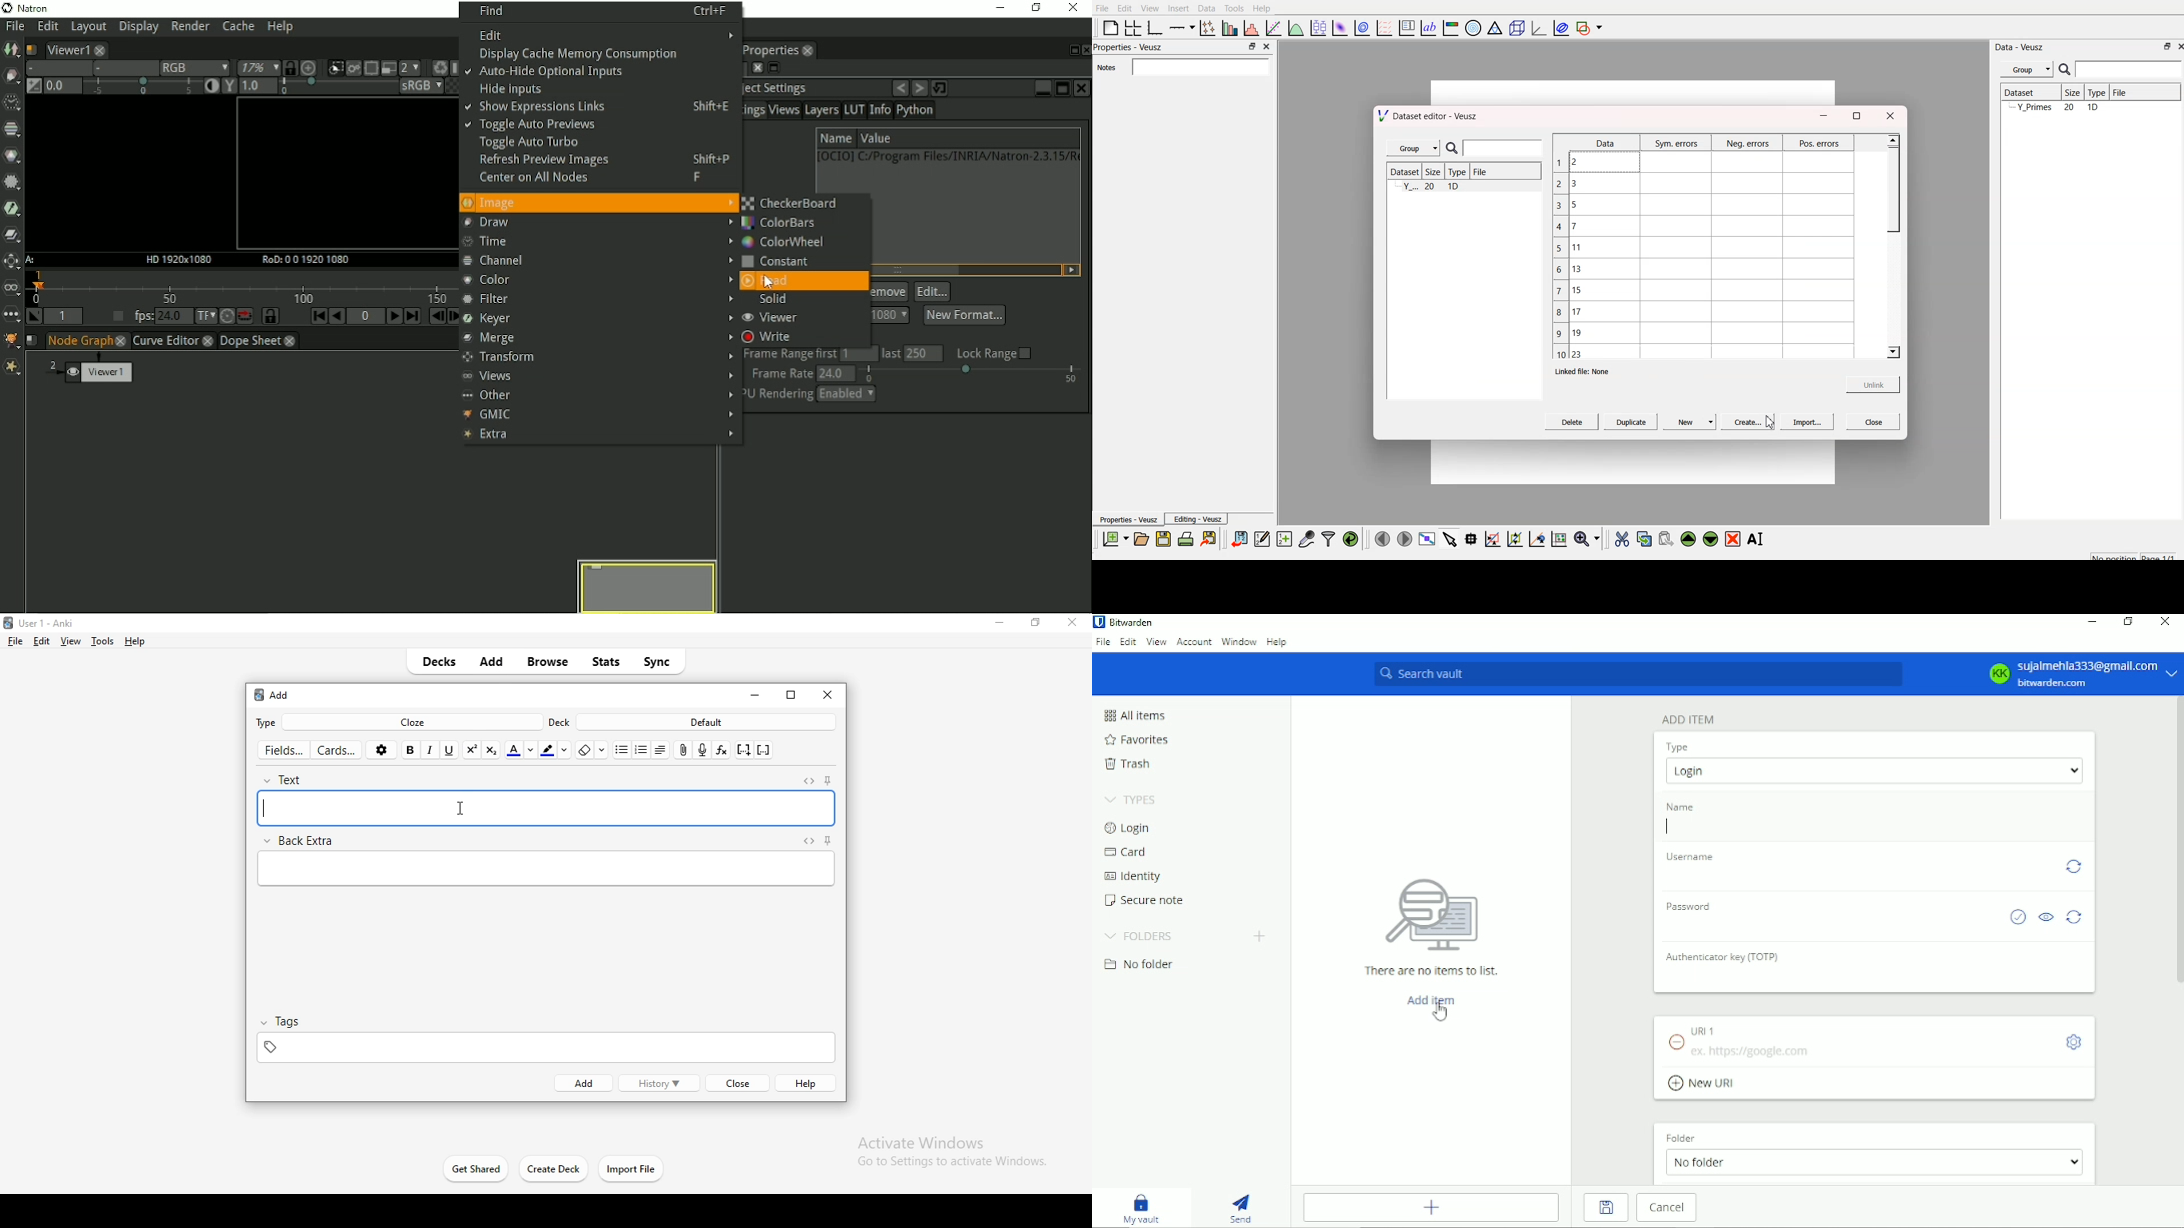 The height and width of the screenshot is (1232, 2184). What do you see at coordinates (608, 660) in the screenshot?
I see `stats` at bounding box center [608, 660].